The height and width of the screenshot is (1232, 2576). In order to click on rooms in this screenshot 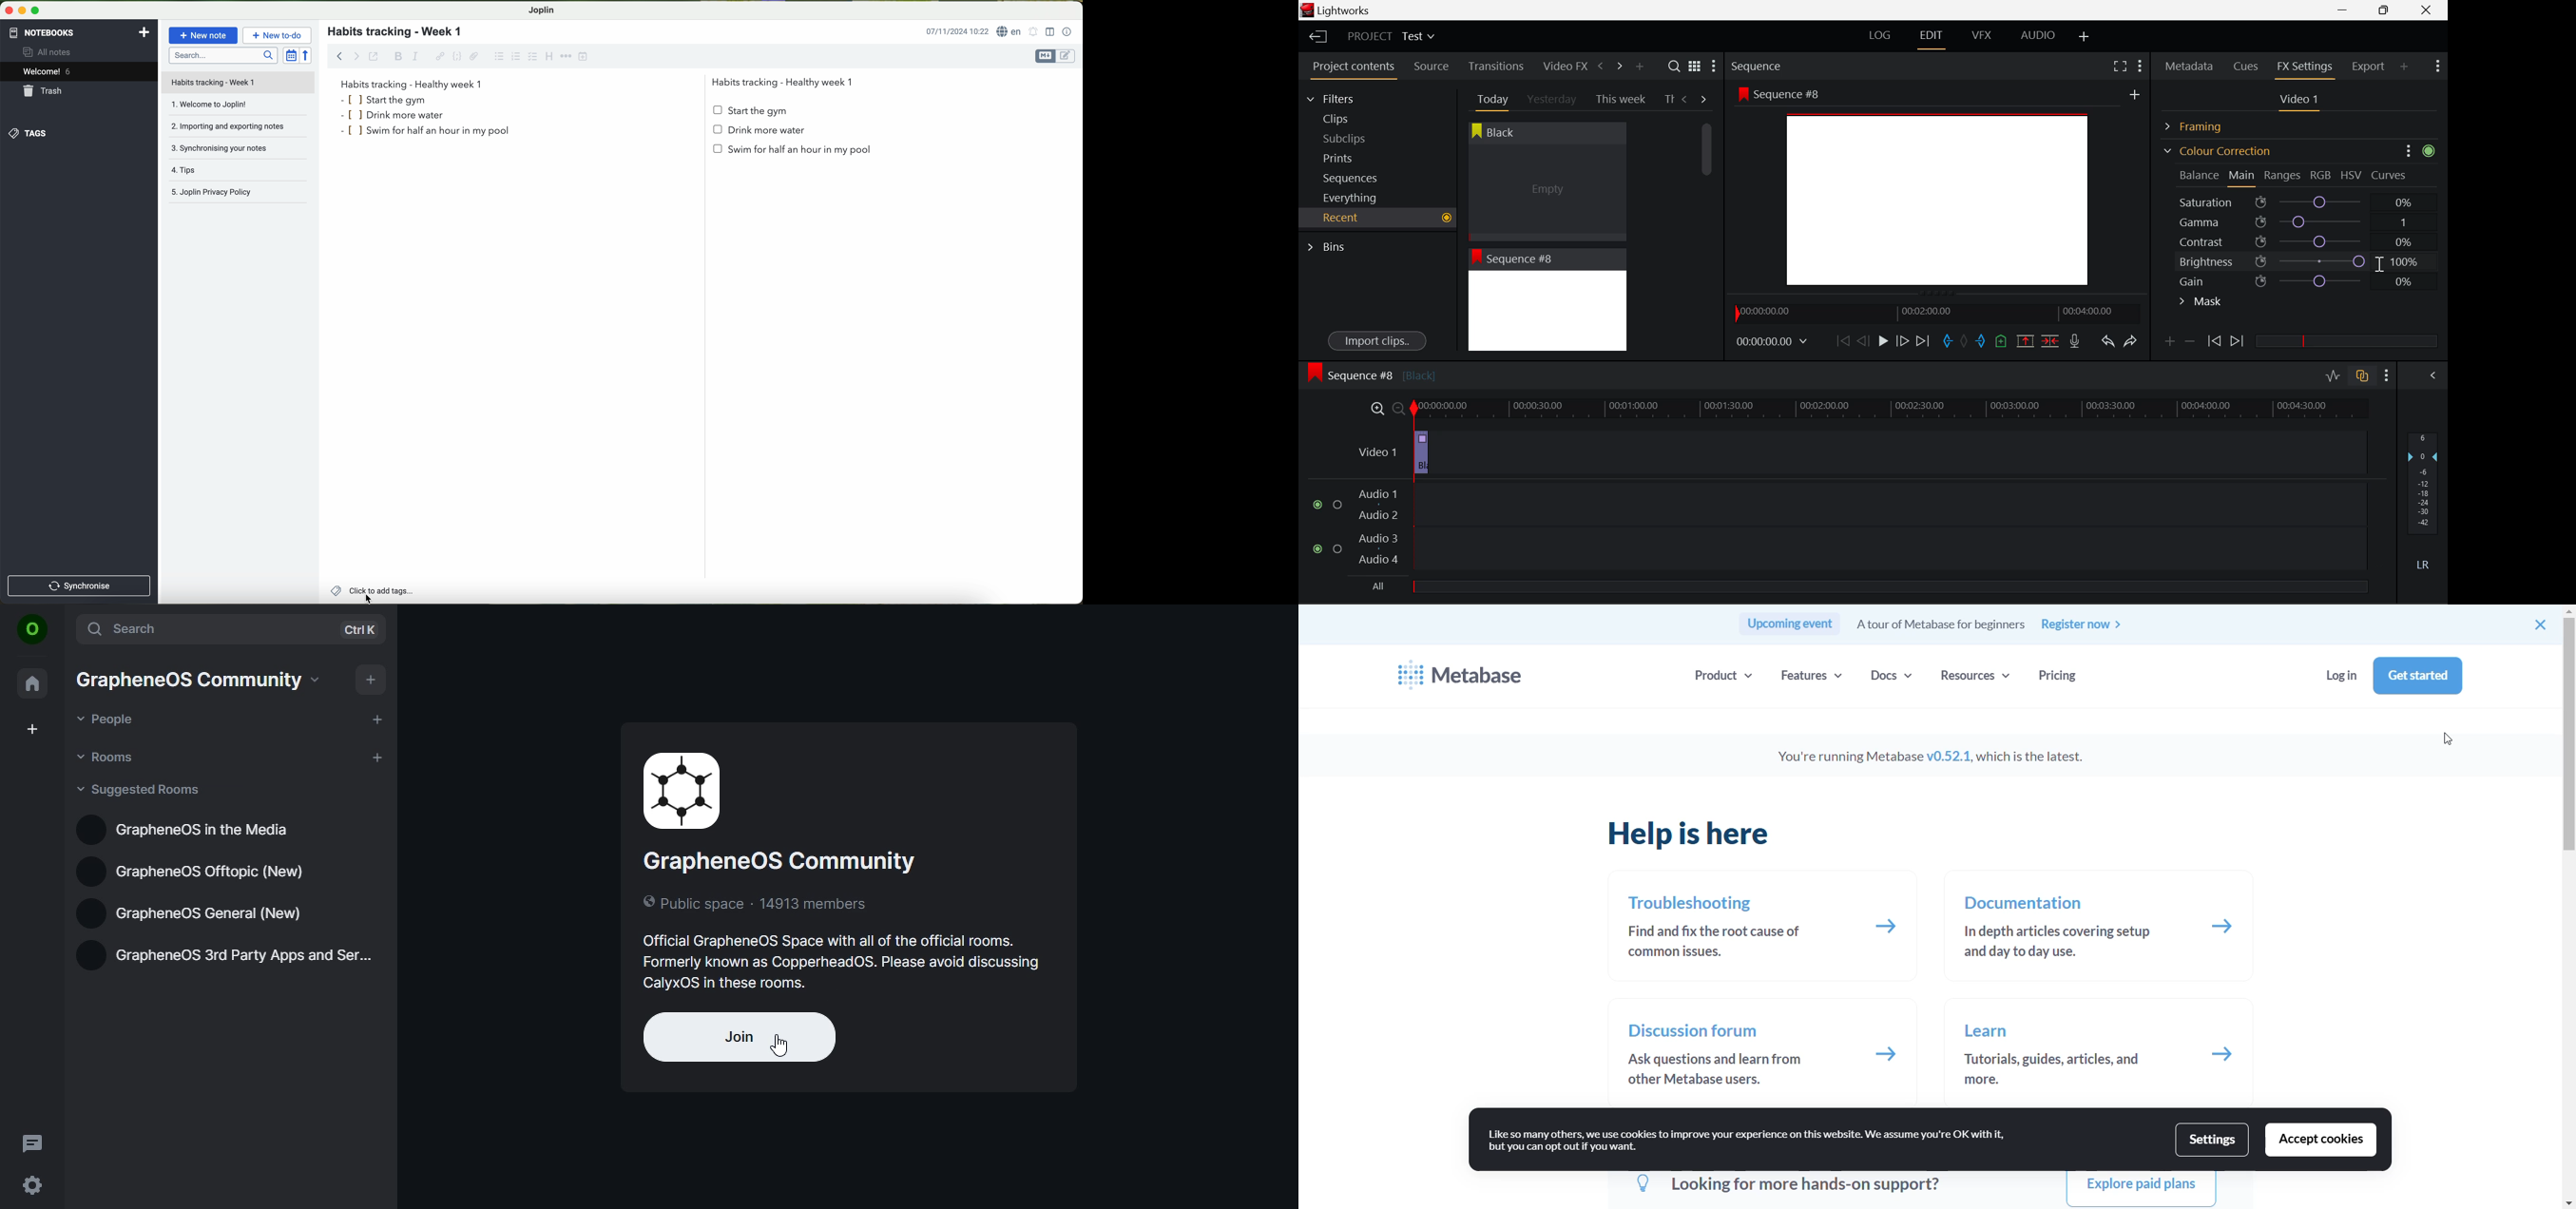, I will do `click(108, 757)`.